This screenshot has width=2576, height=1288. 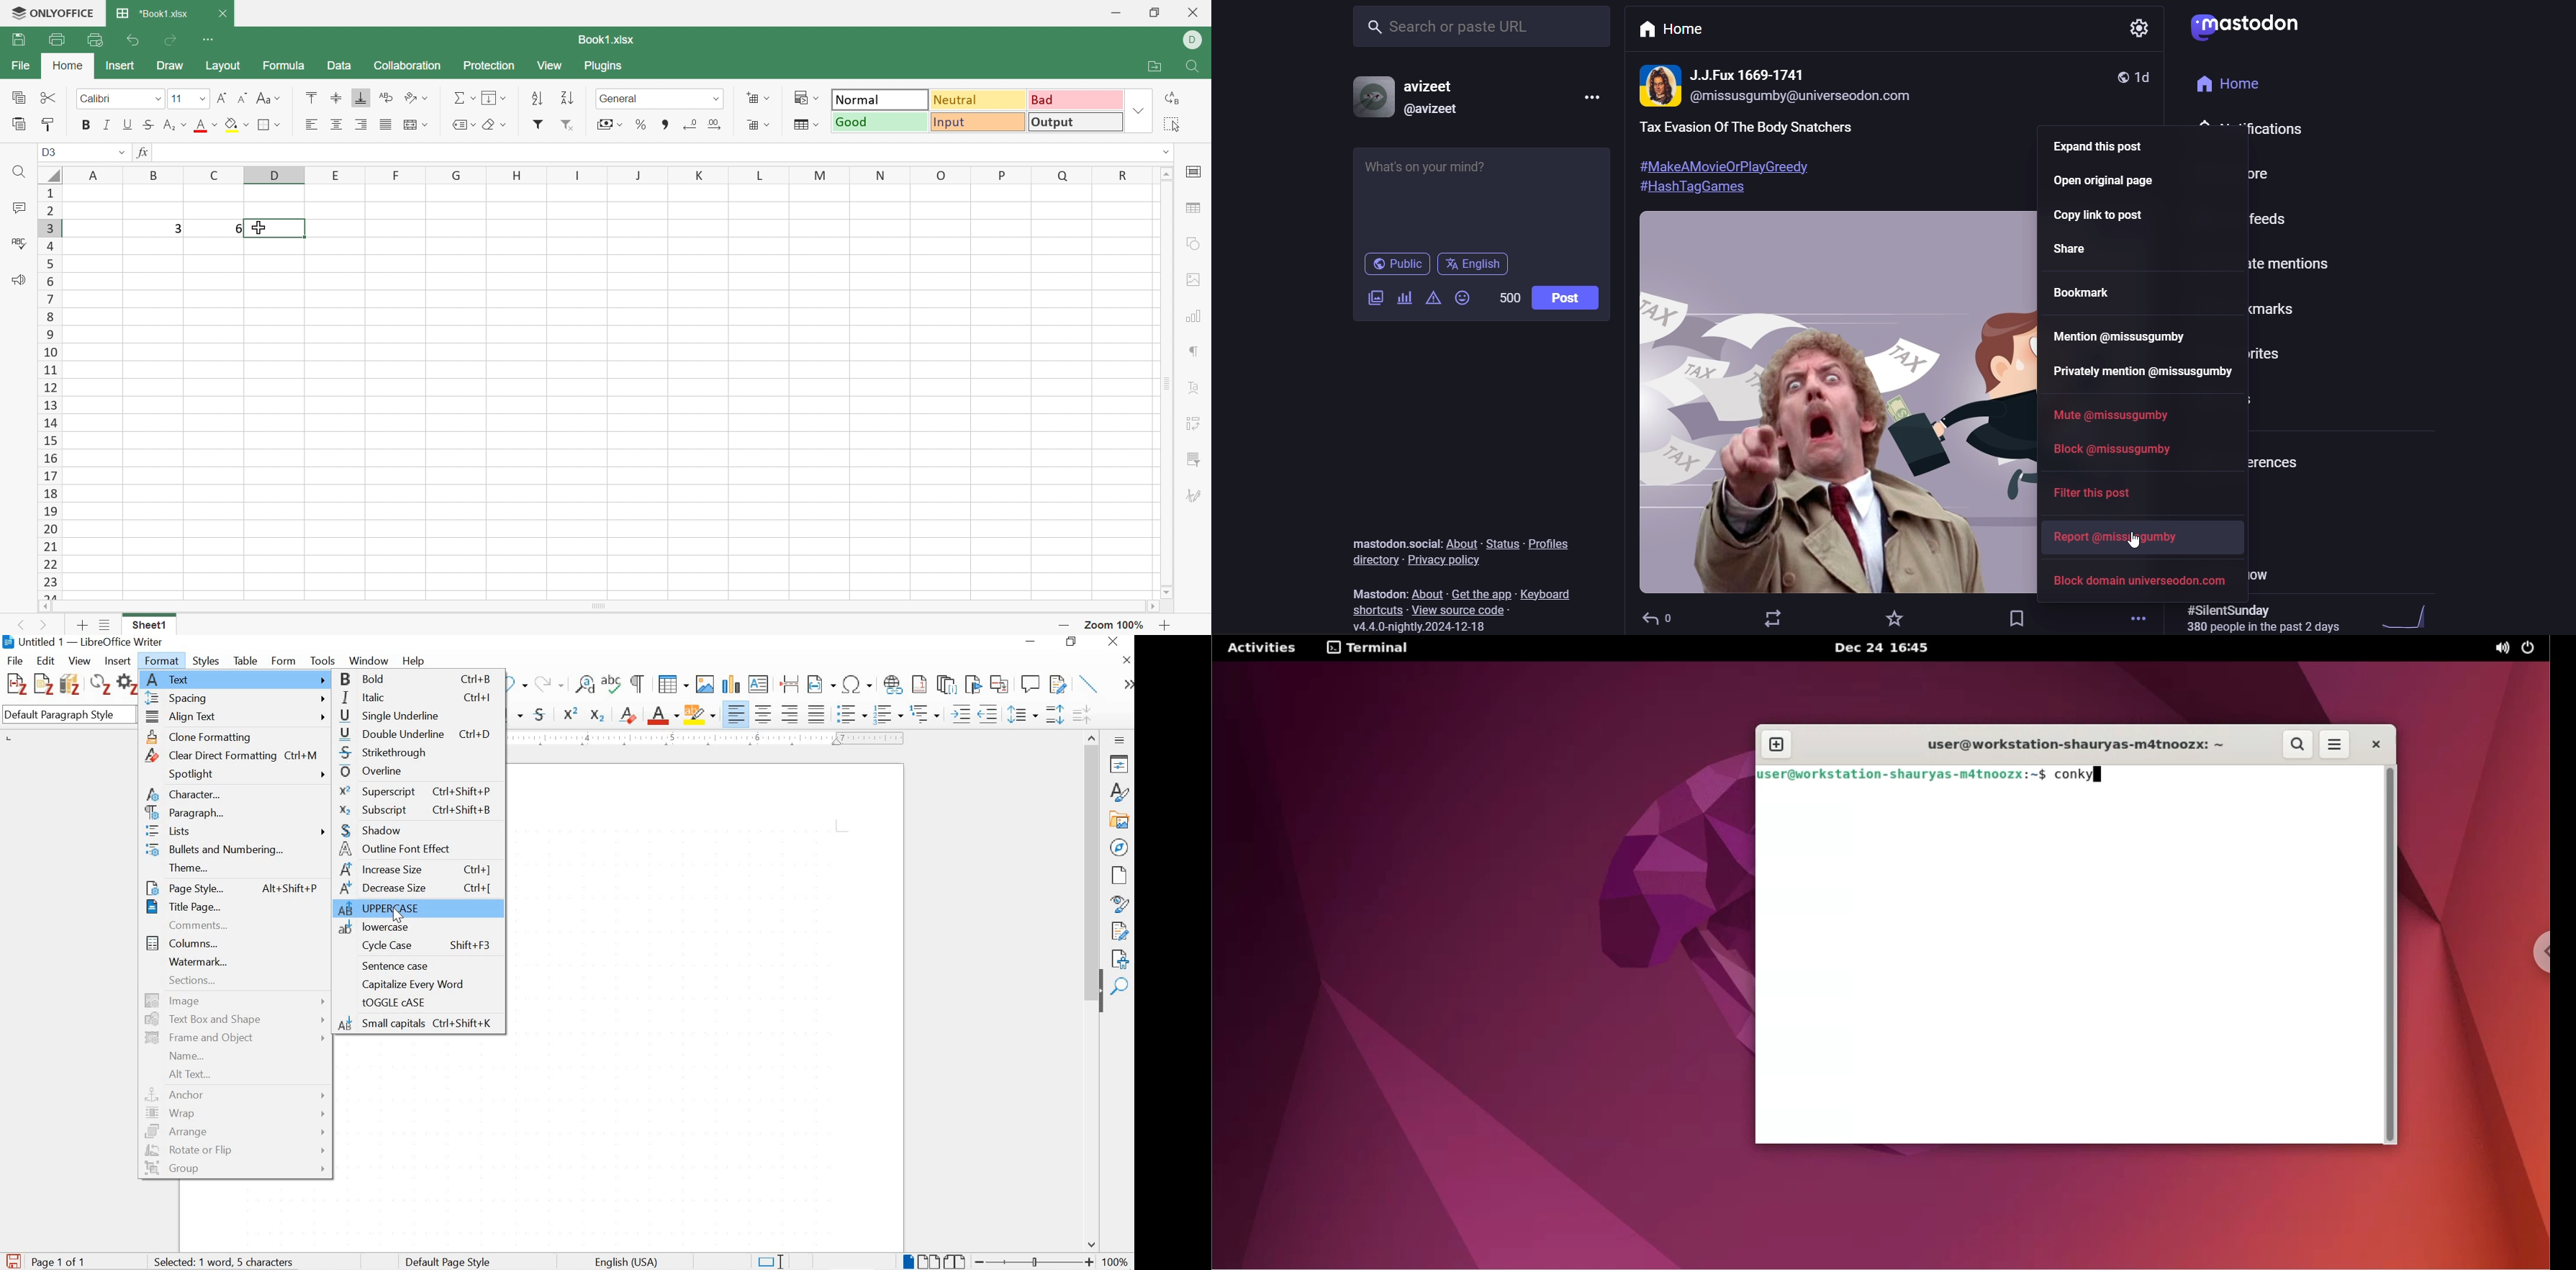 I want to click on Number format, so click(x=659, y=98).